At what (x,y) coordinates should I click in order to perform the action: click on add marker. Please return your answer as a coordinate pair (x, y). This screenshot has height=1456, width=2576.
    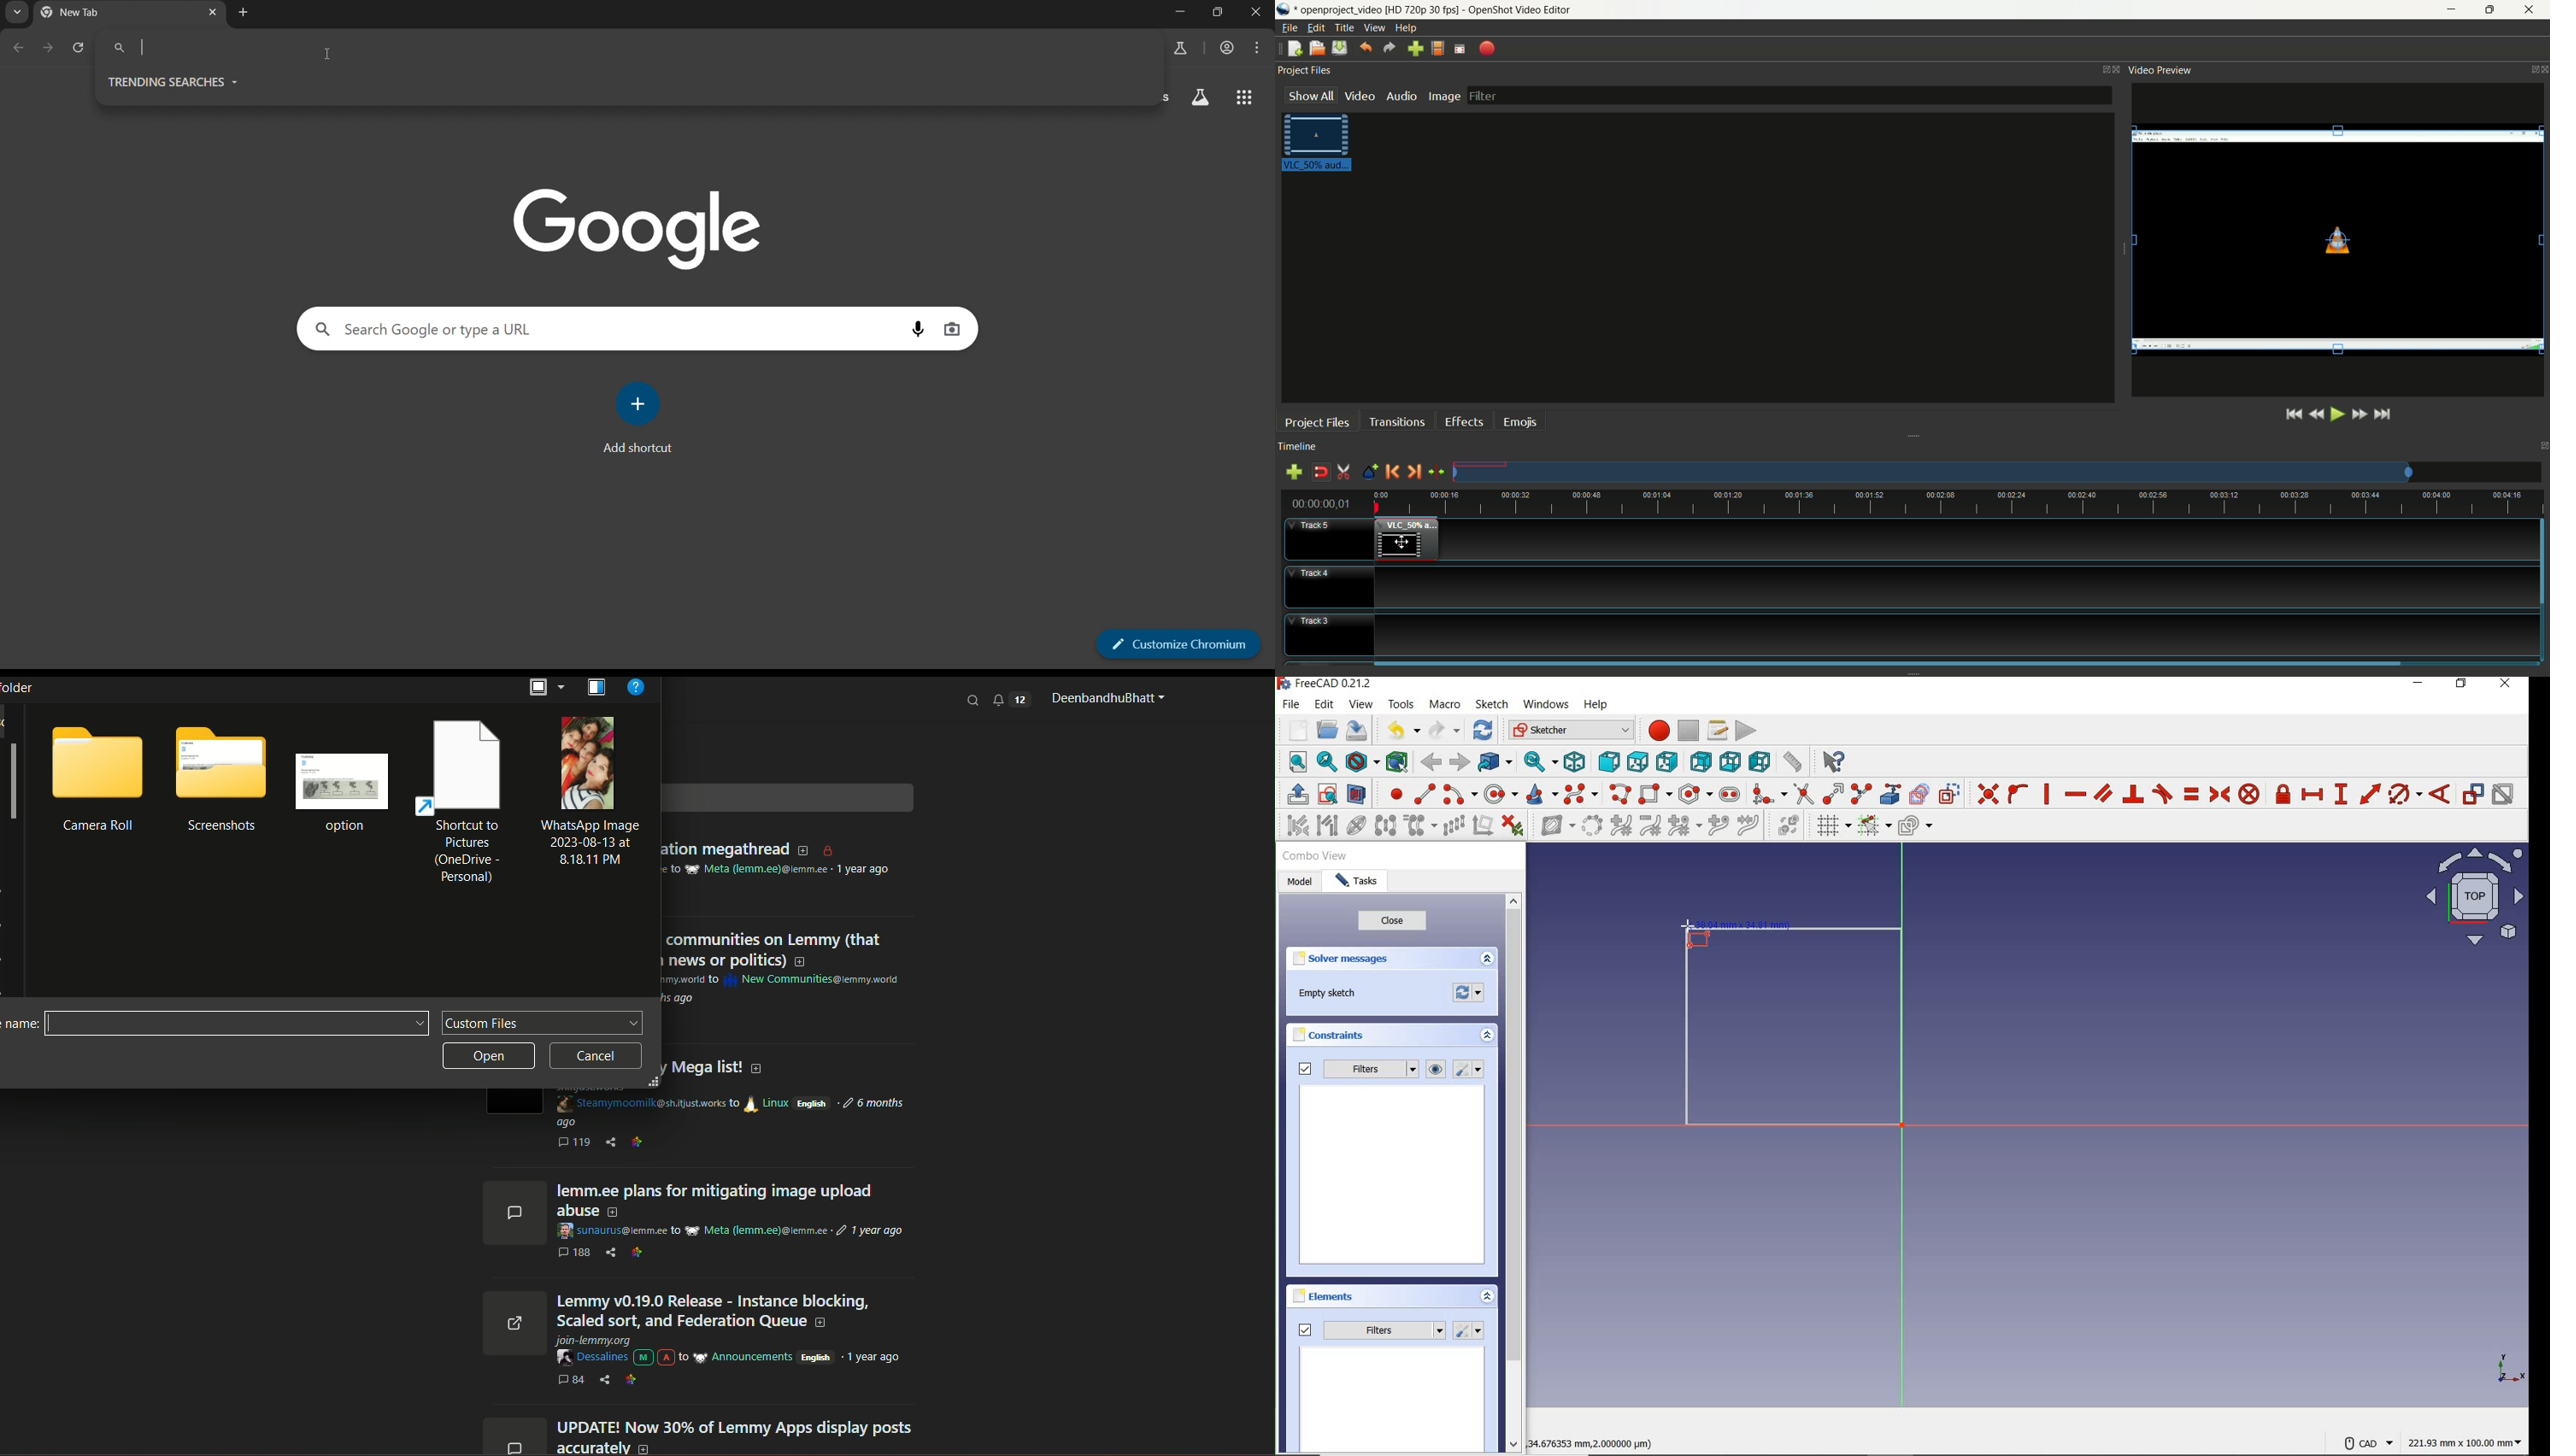
    Looking at the image, I should click on (1372, 471).